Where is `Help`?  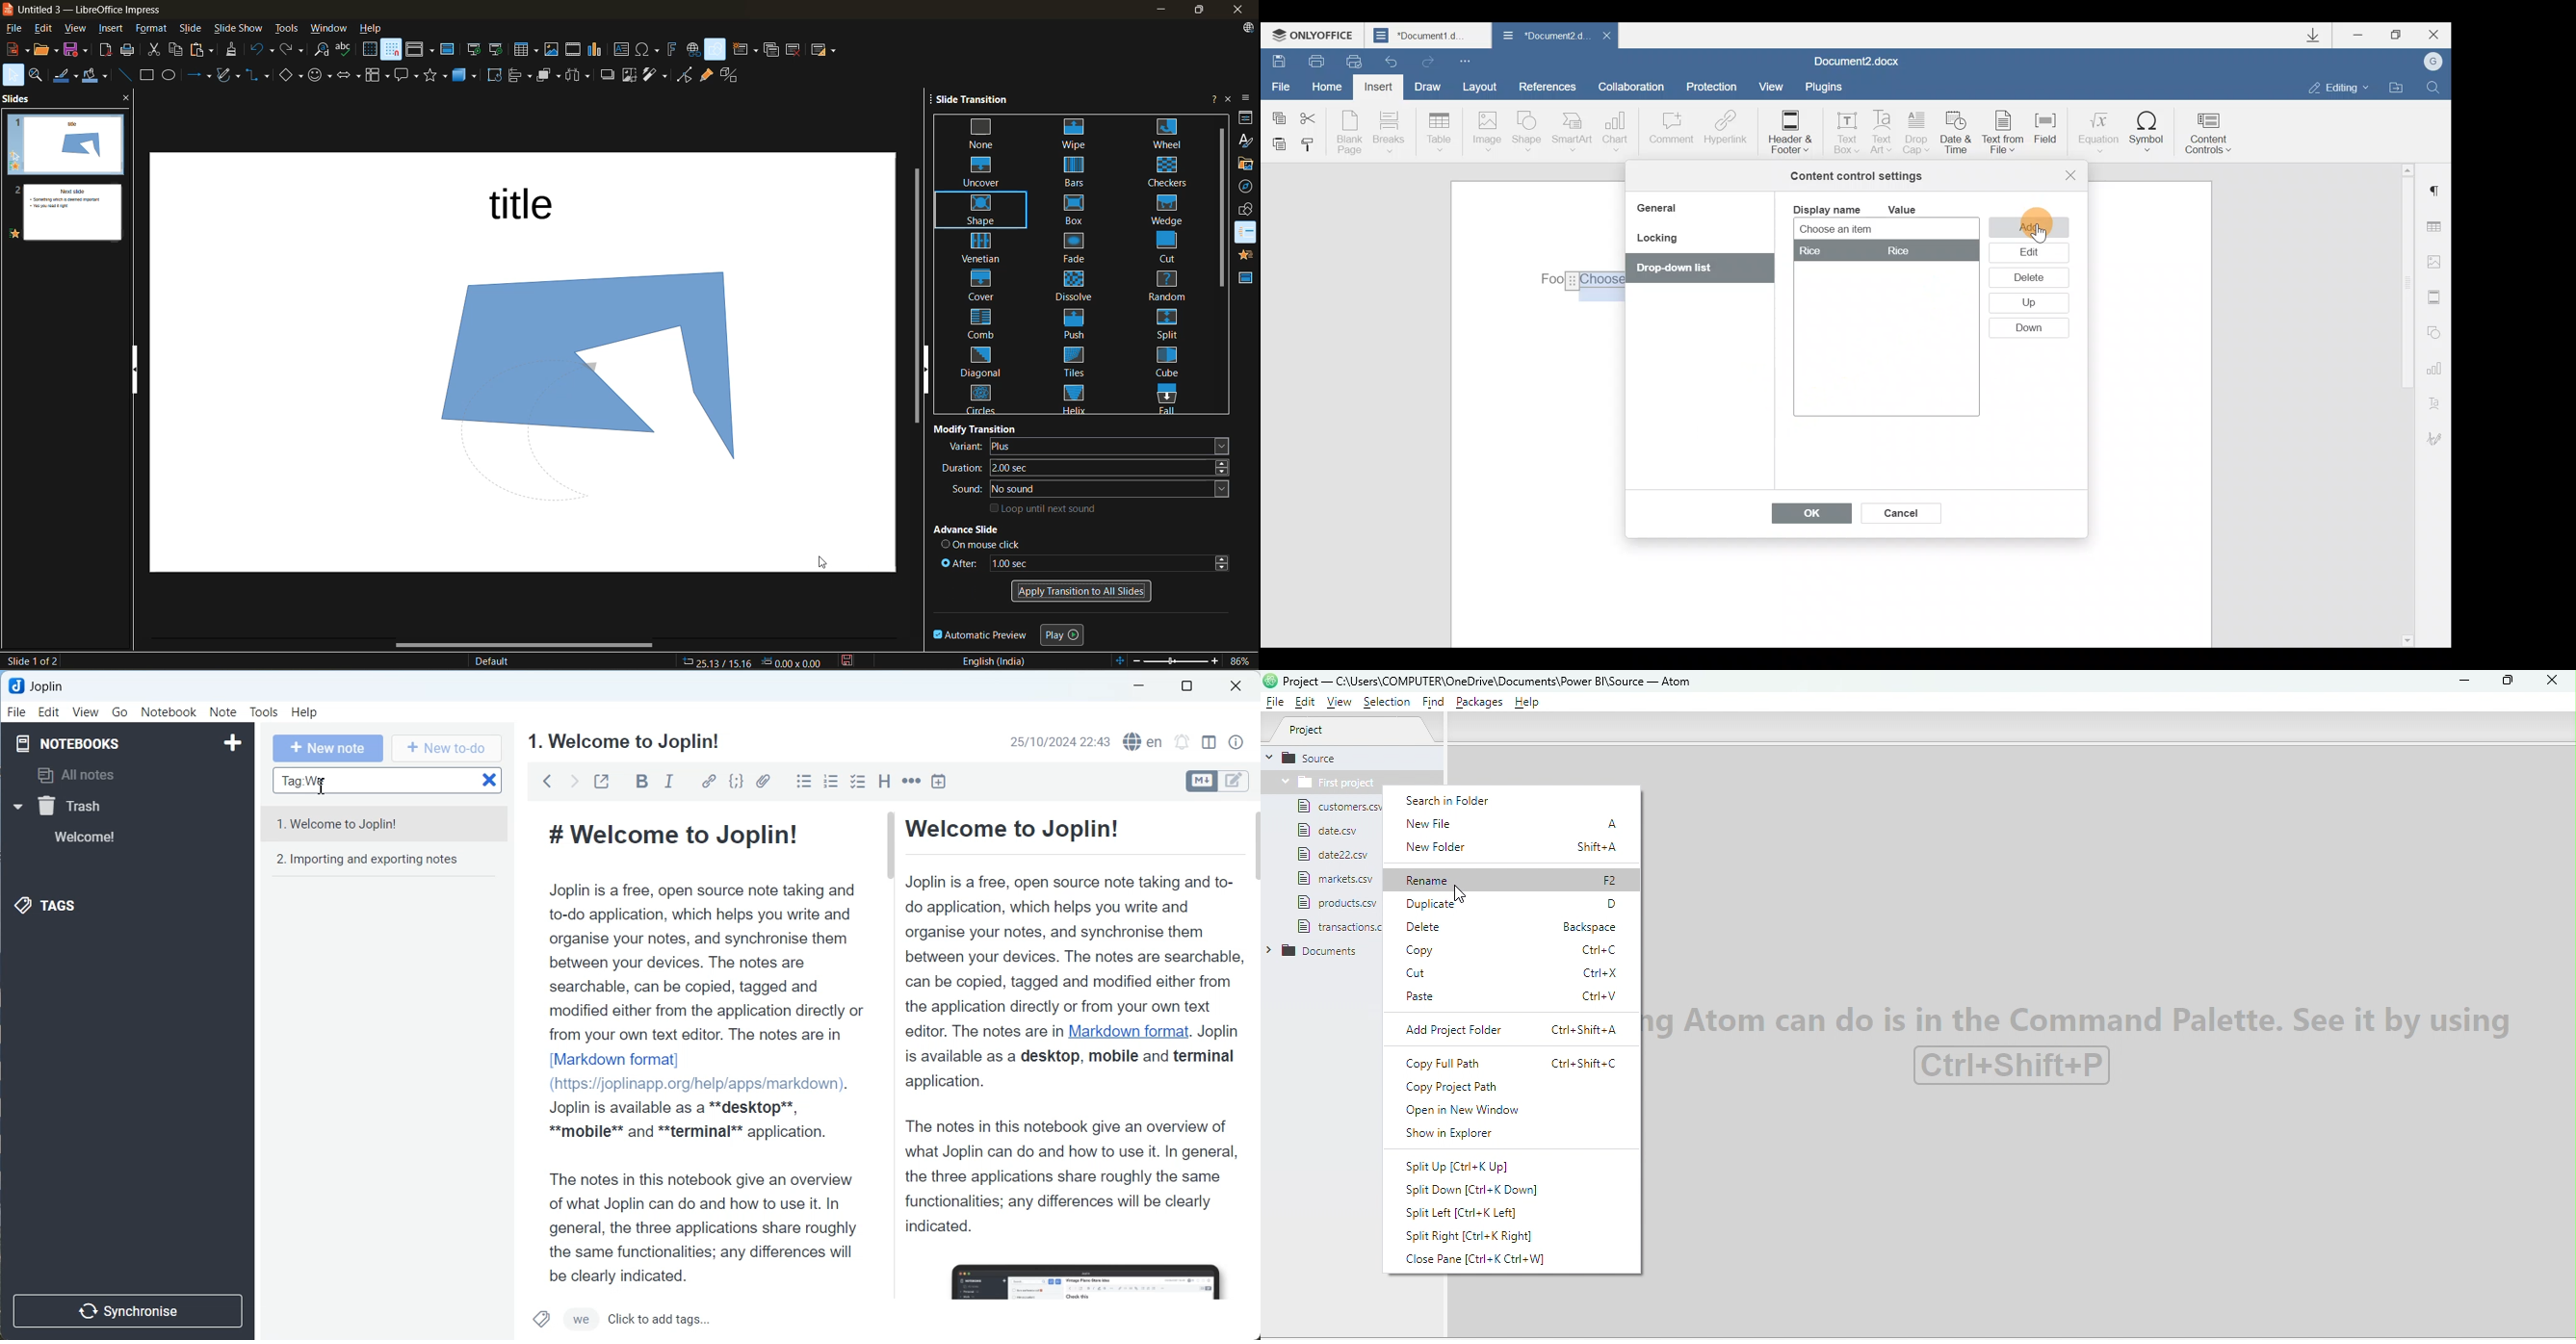
Help is located at coordinates (304, 713).